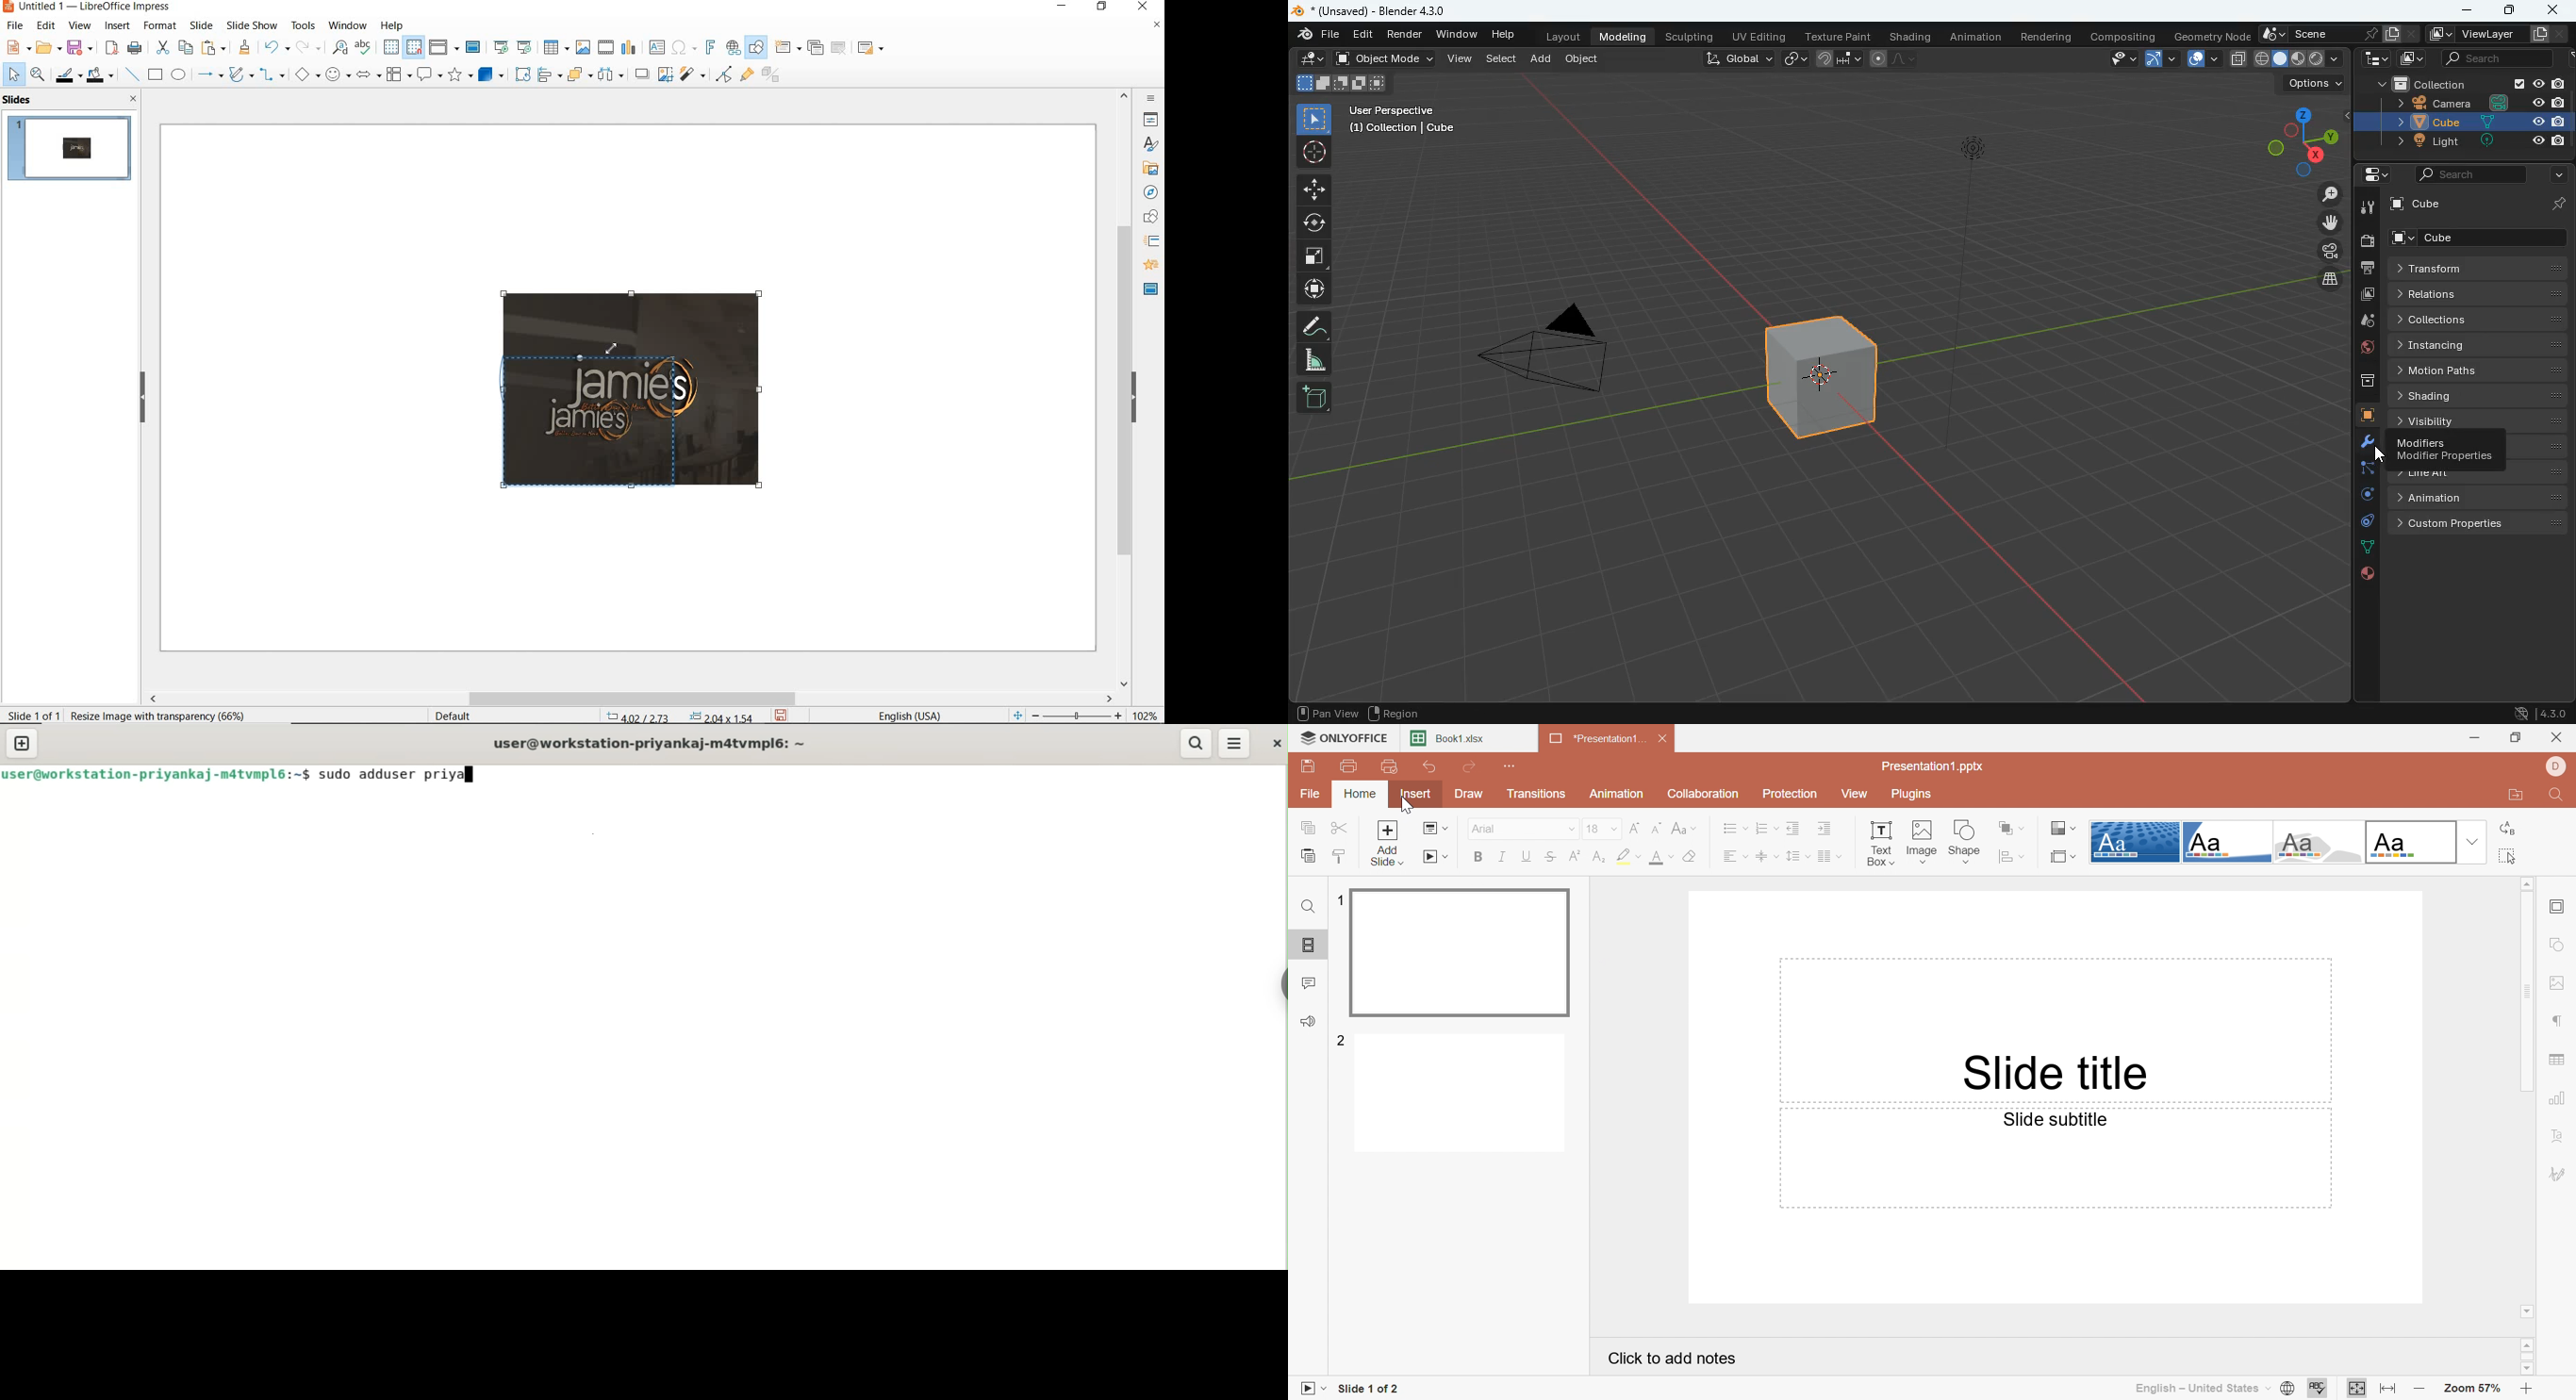 Image resolution: width=2576 pixels, height=1400 pixels. What do you see at coordinates (775, 76) in the screenshot?
I see `toggle extrusion` at bounding box center [775, 76].